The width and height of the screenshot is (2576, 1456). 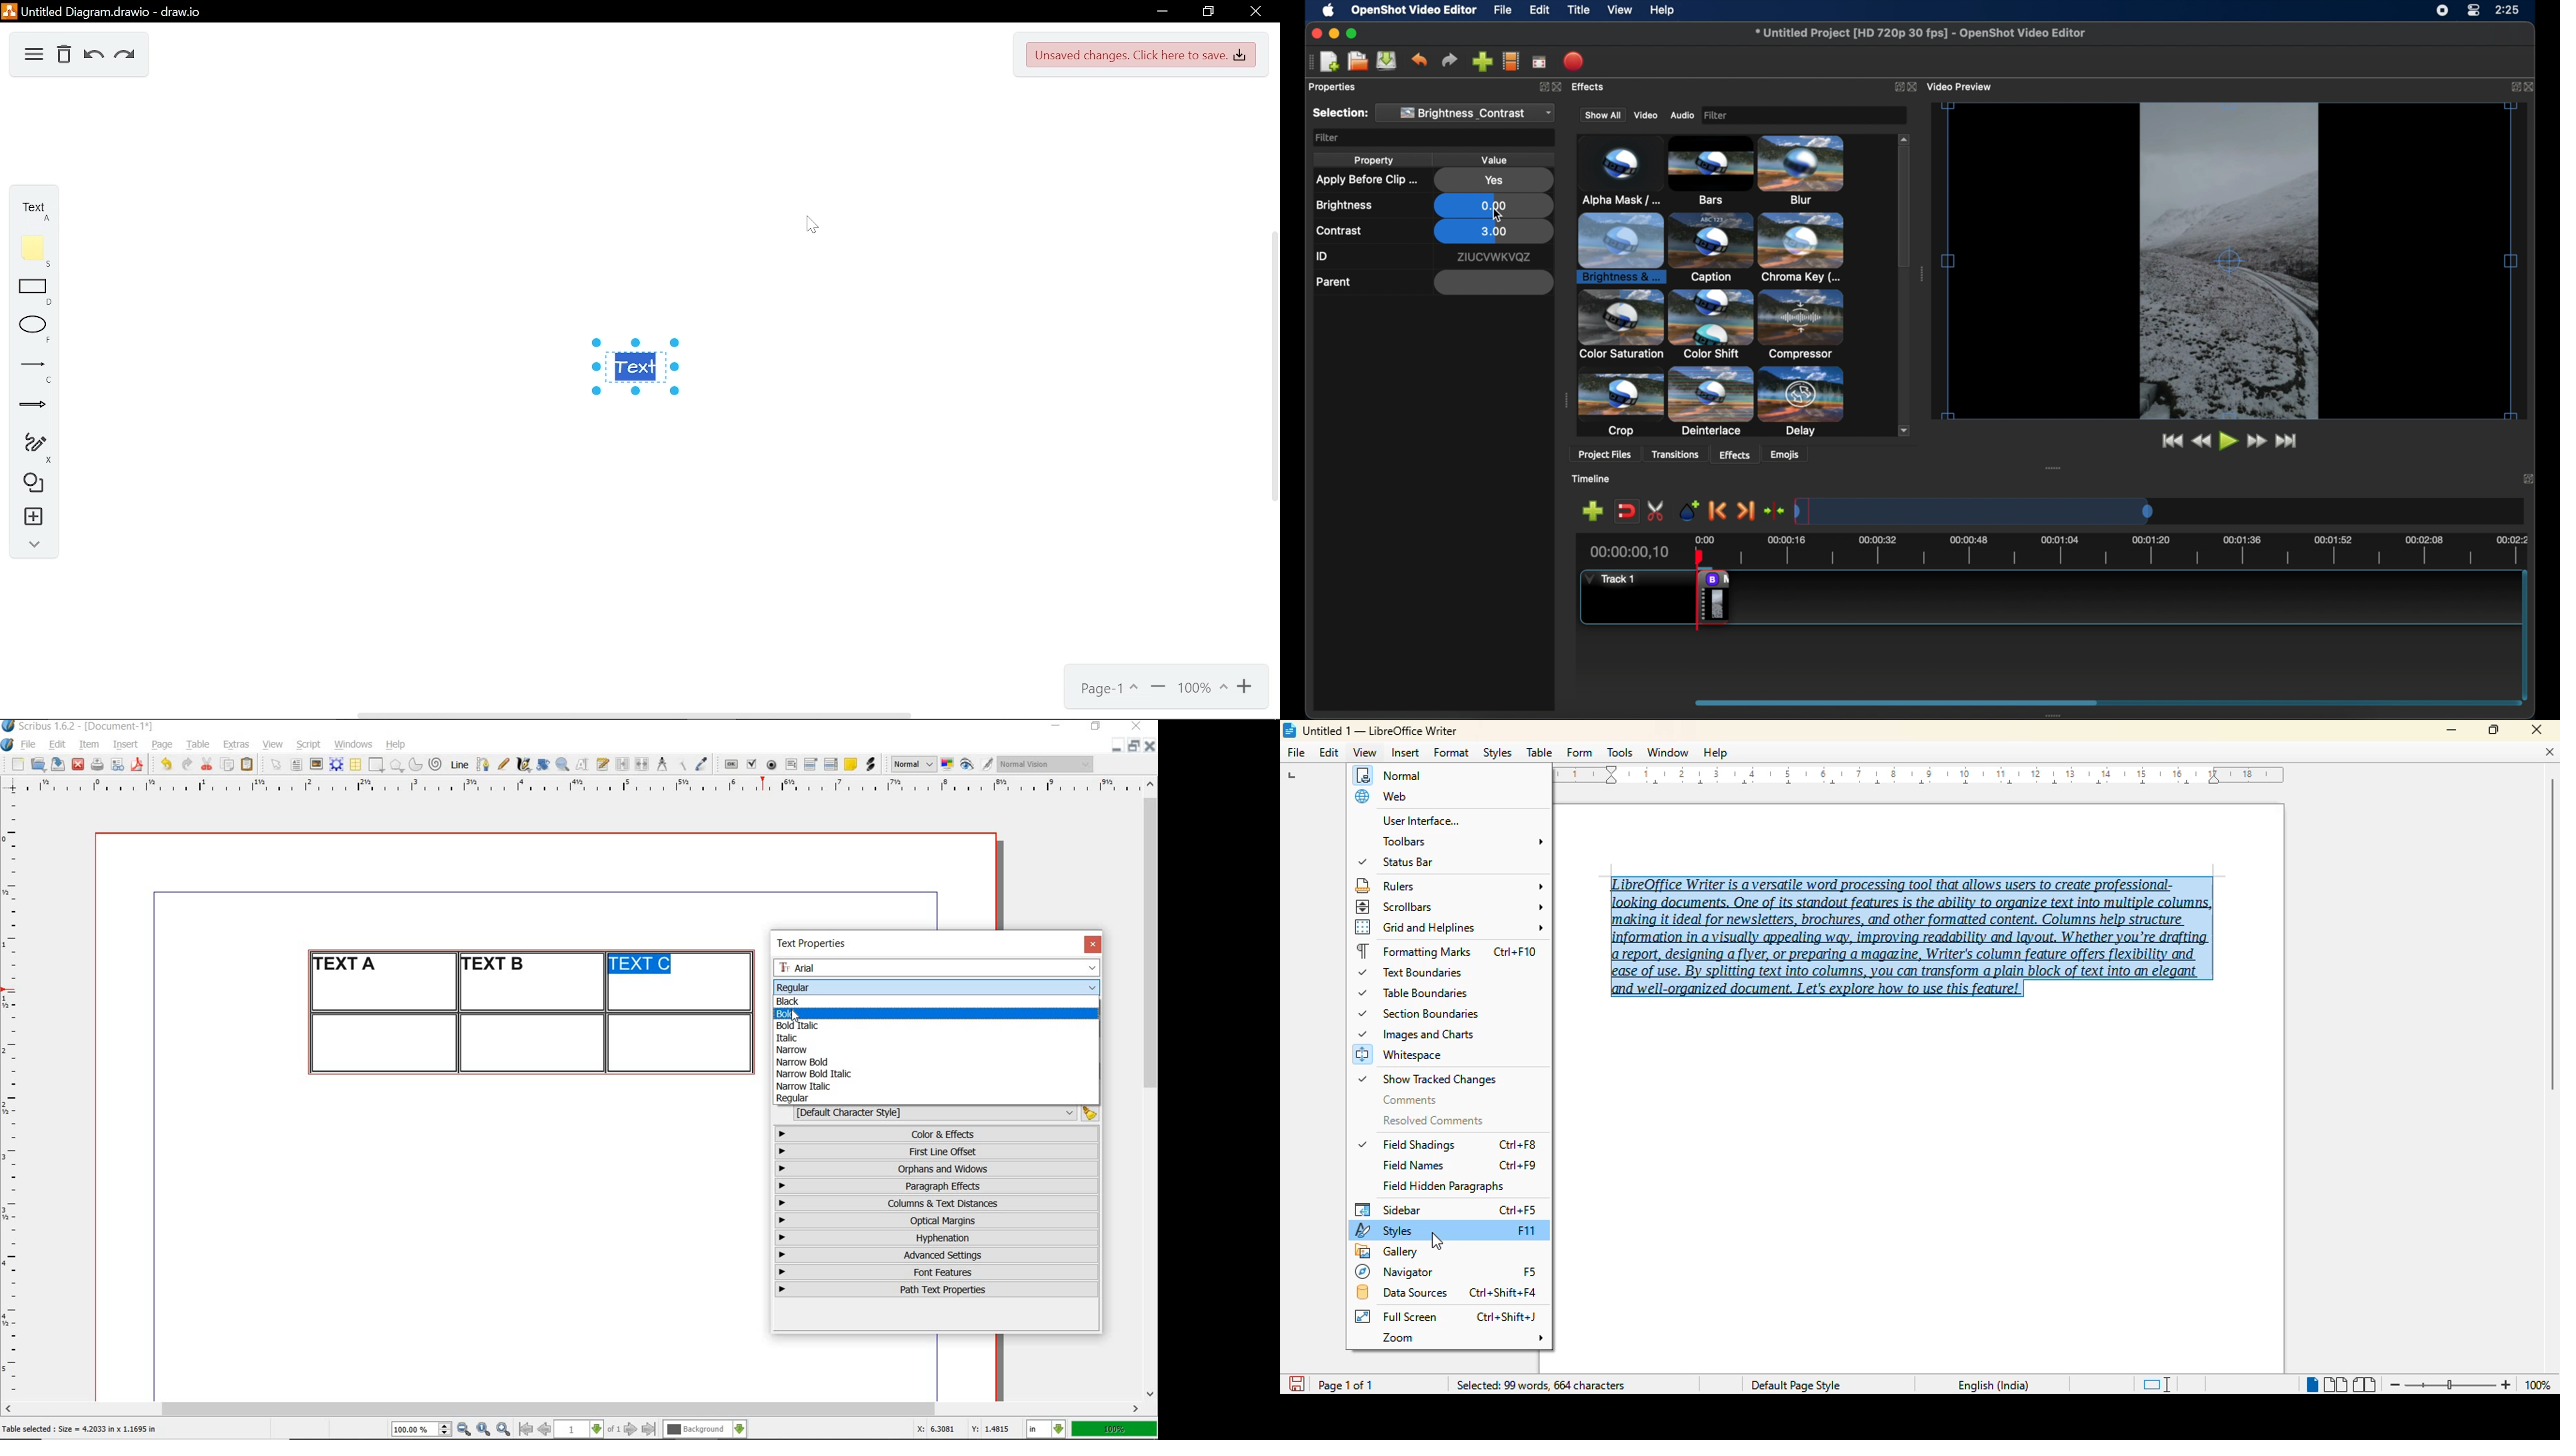 I want to click on show tracked changes, so click(x=1425, y=1080).